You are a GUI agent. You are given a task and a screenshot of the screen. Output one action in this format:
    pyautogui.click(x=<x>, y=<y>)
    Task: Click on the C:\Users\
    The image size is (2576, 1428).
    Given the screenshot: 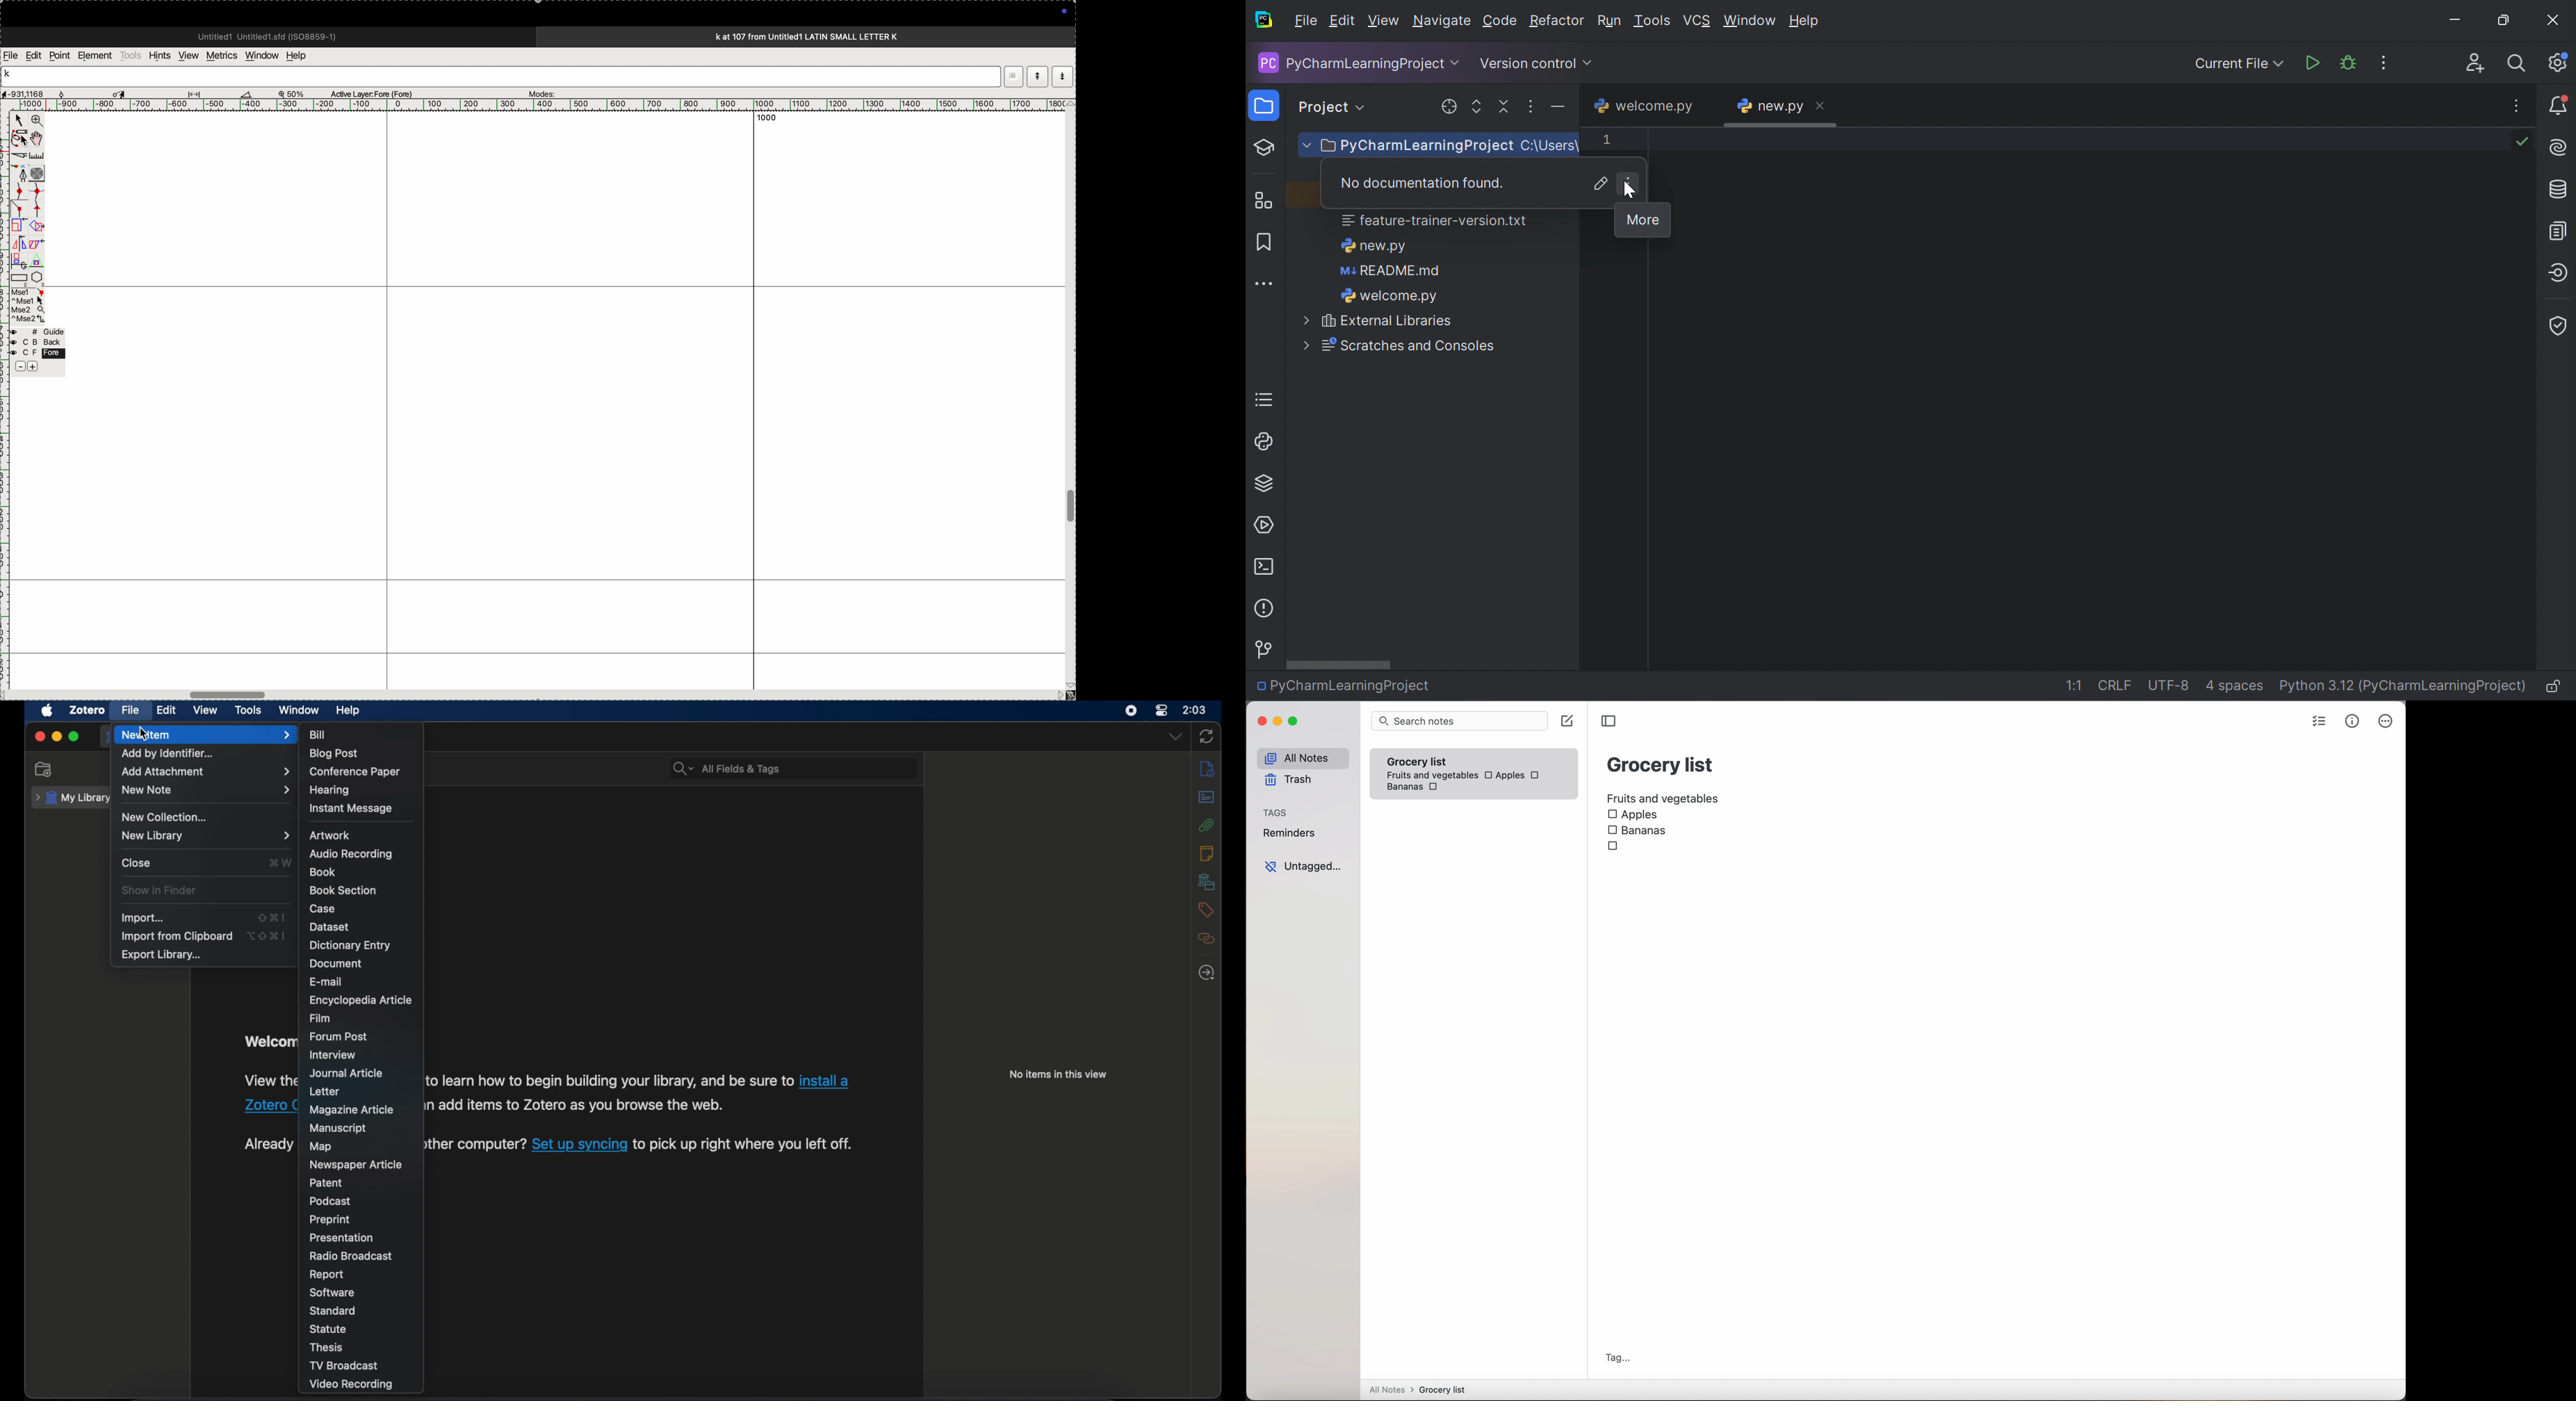 What is the action you would take?
    pyautogui.click(x=1547, y=147)
    